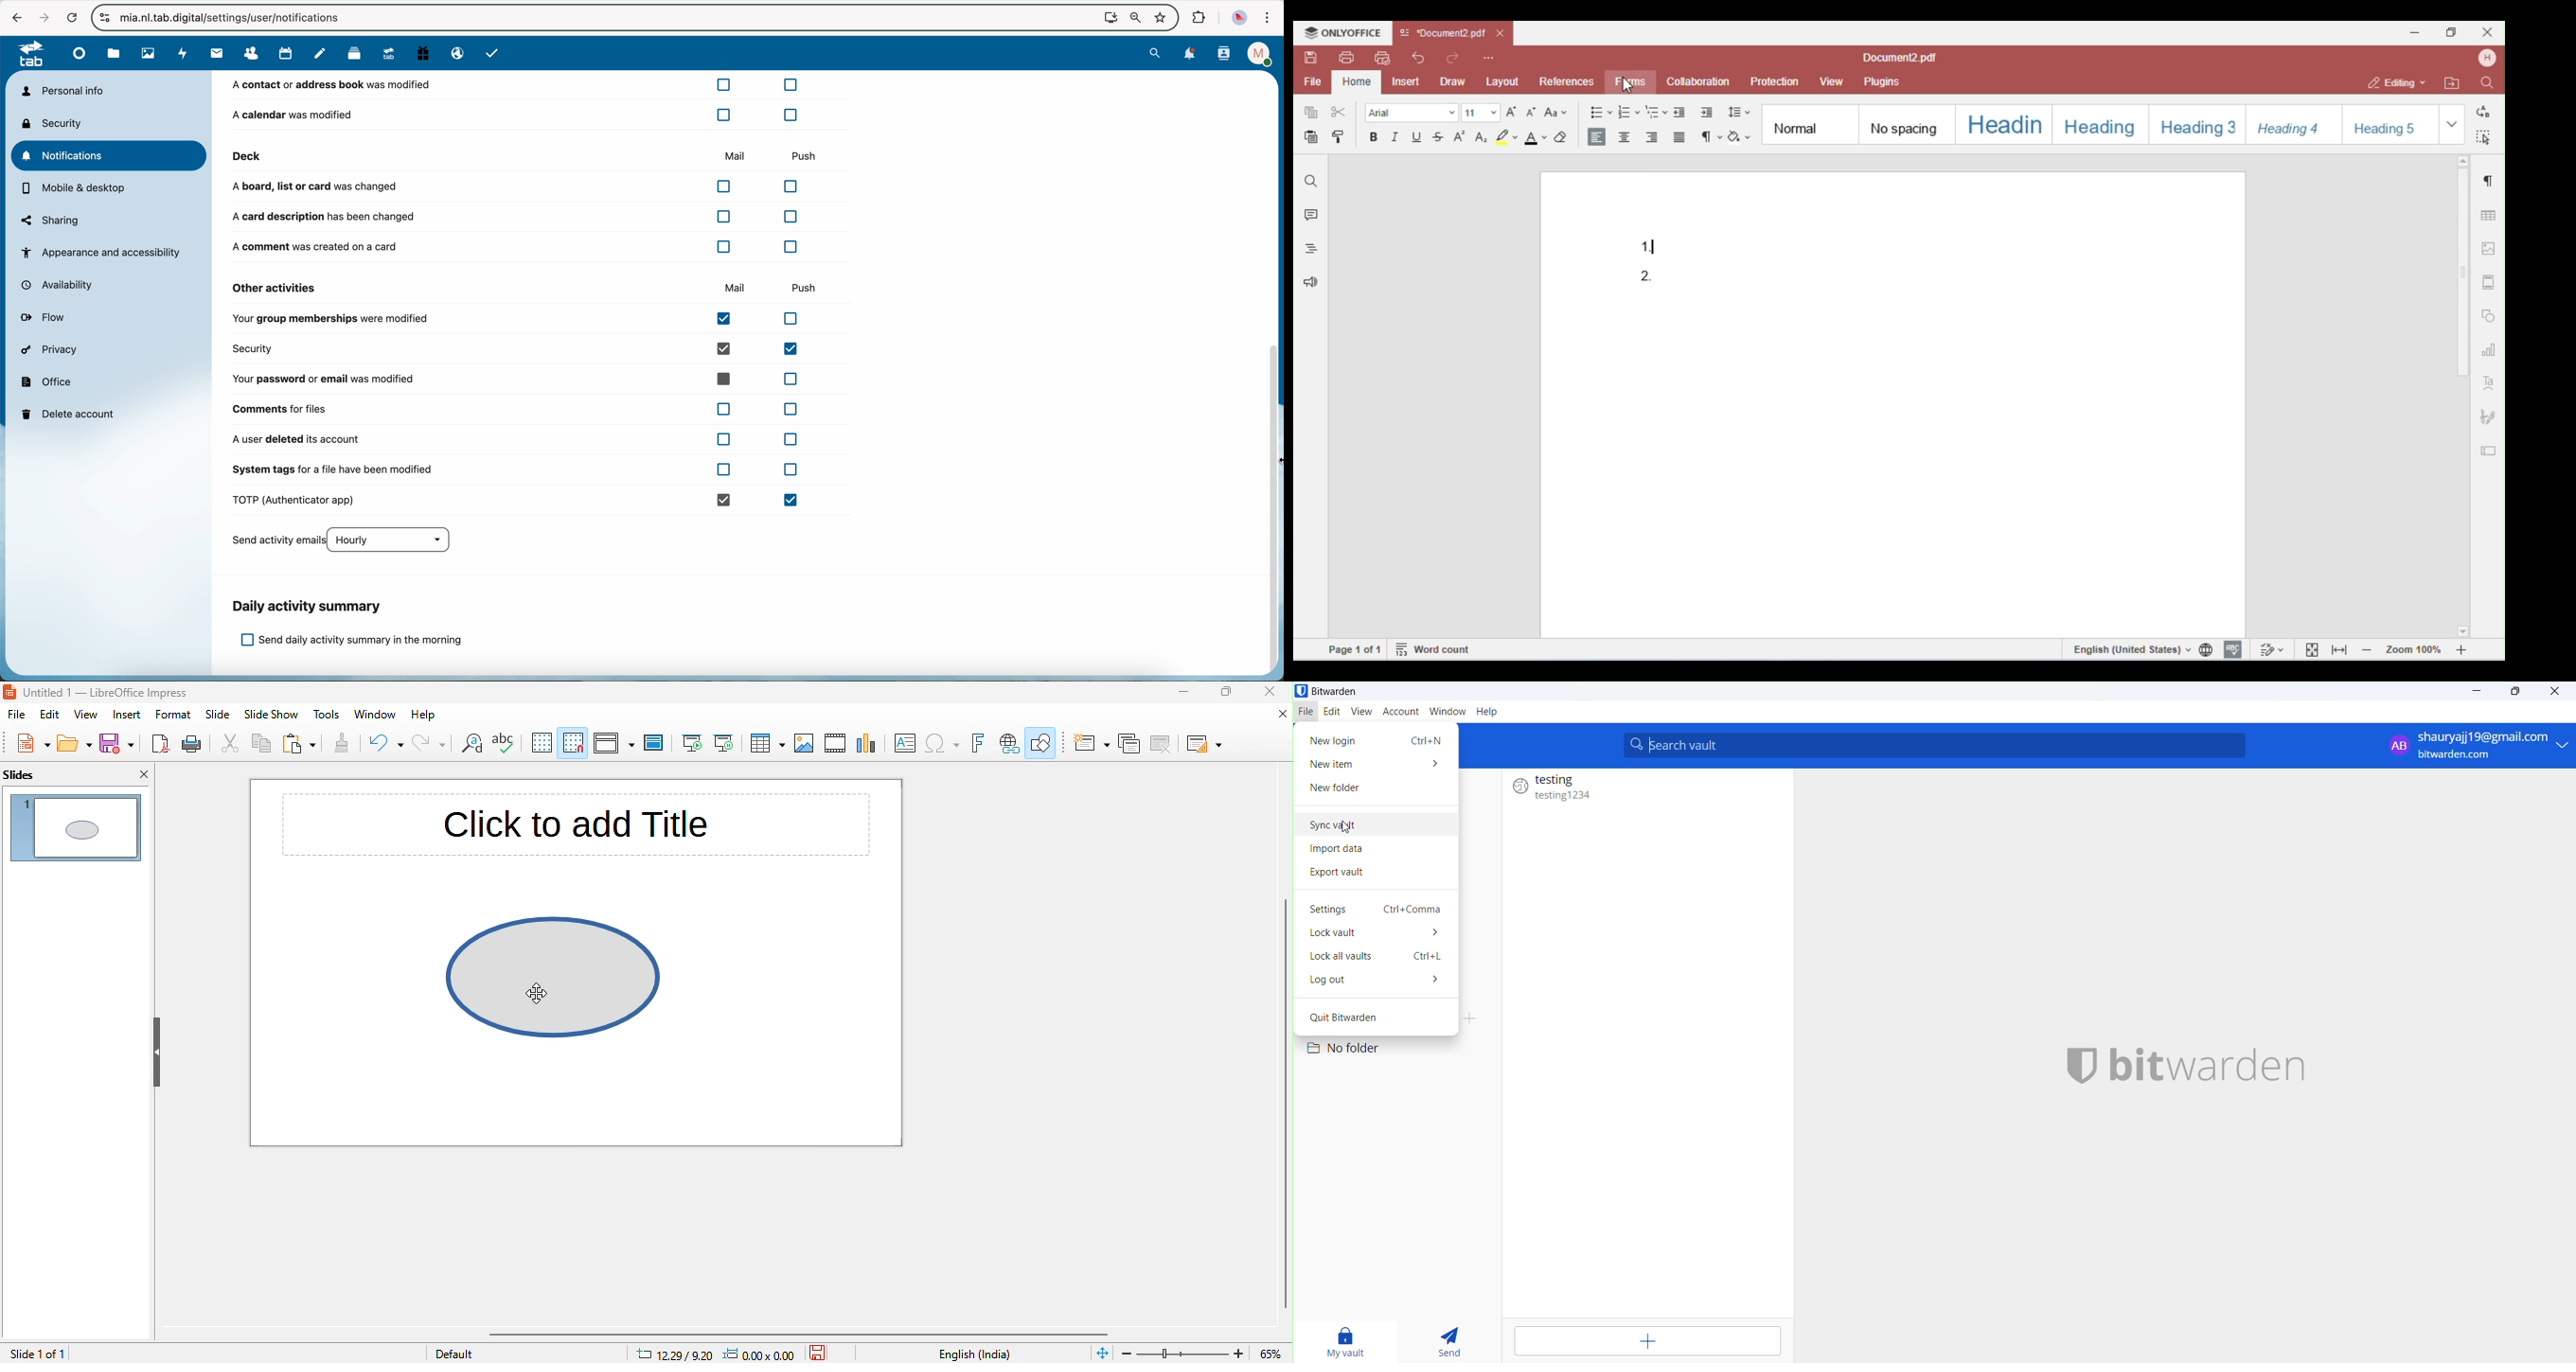  Describe the element at coordinates (732, 154) in the screenshot. I see `mail` at that location.